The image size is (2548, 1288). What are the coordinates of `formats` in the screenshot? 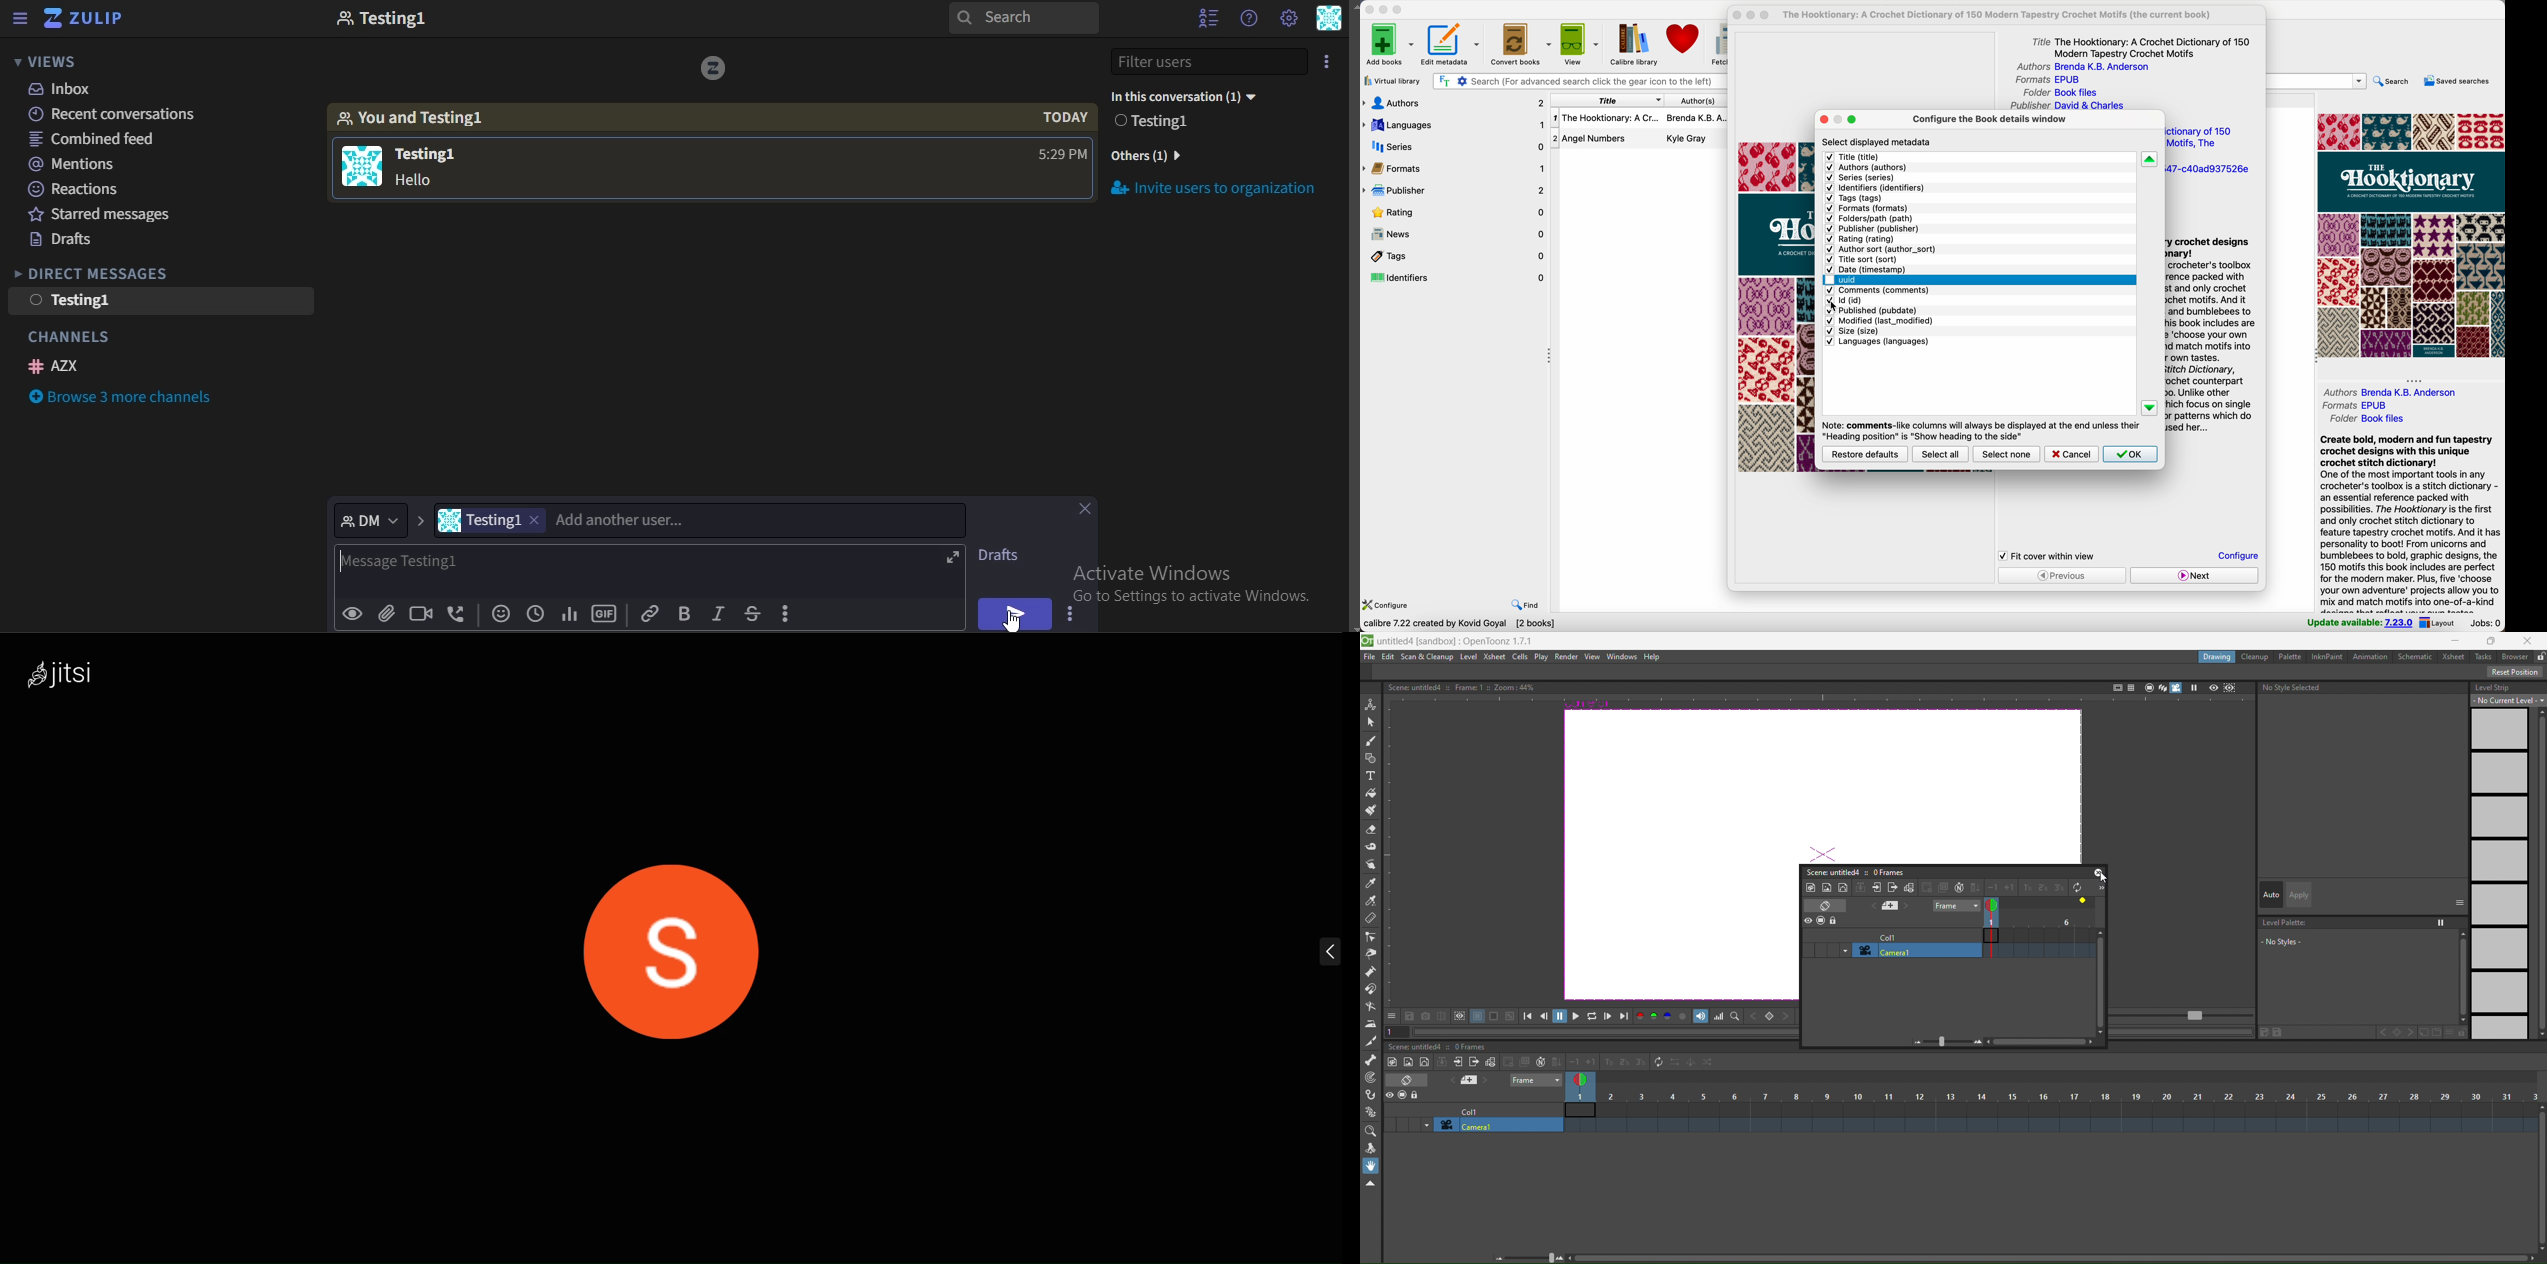 It's located at (2047, 80).